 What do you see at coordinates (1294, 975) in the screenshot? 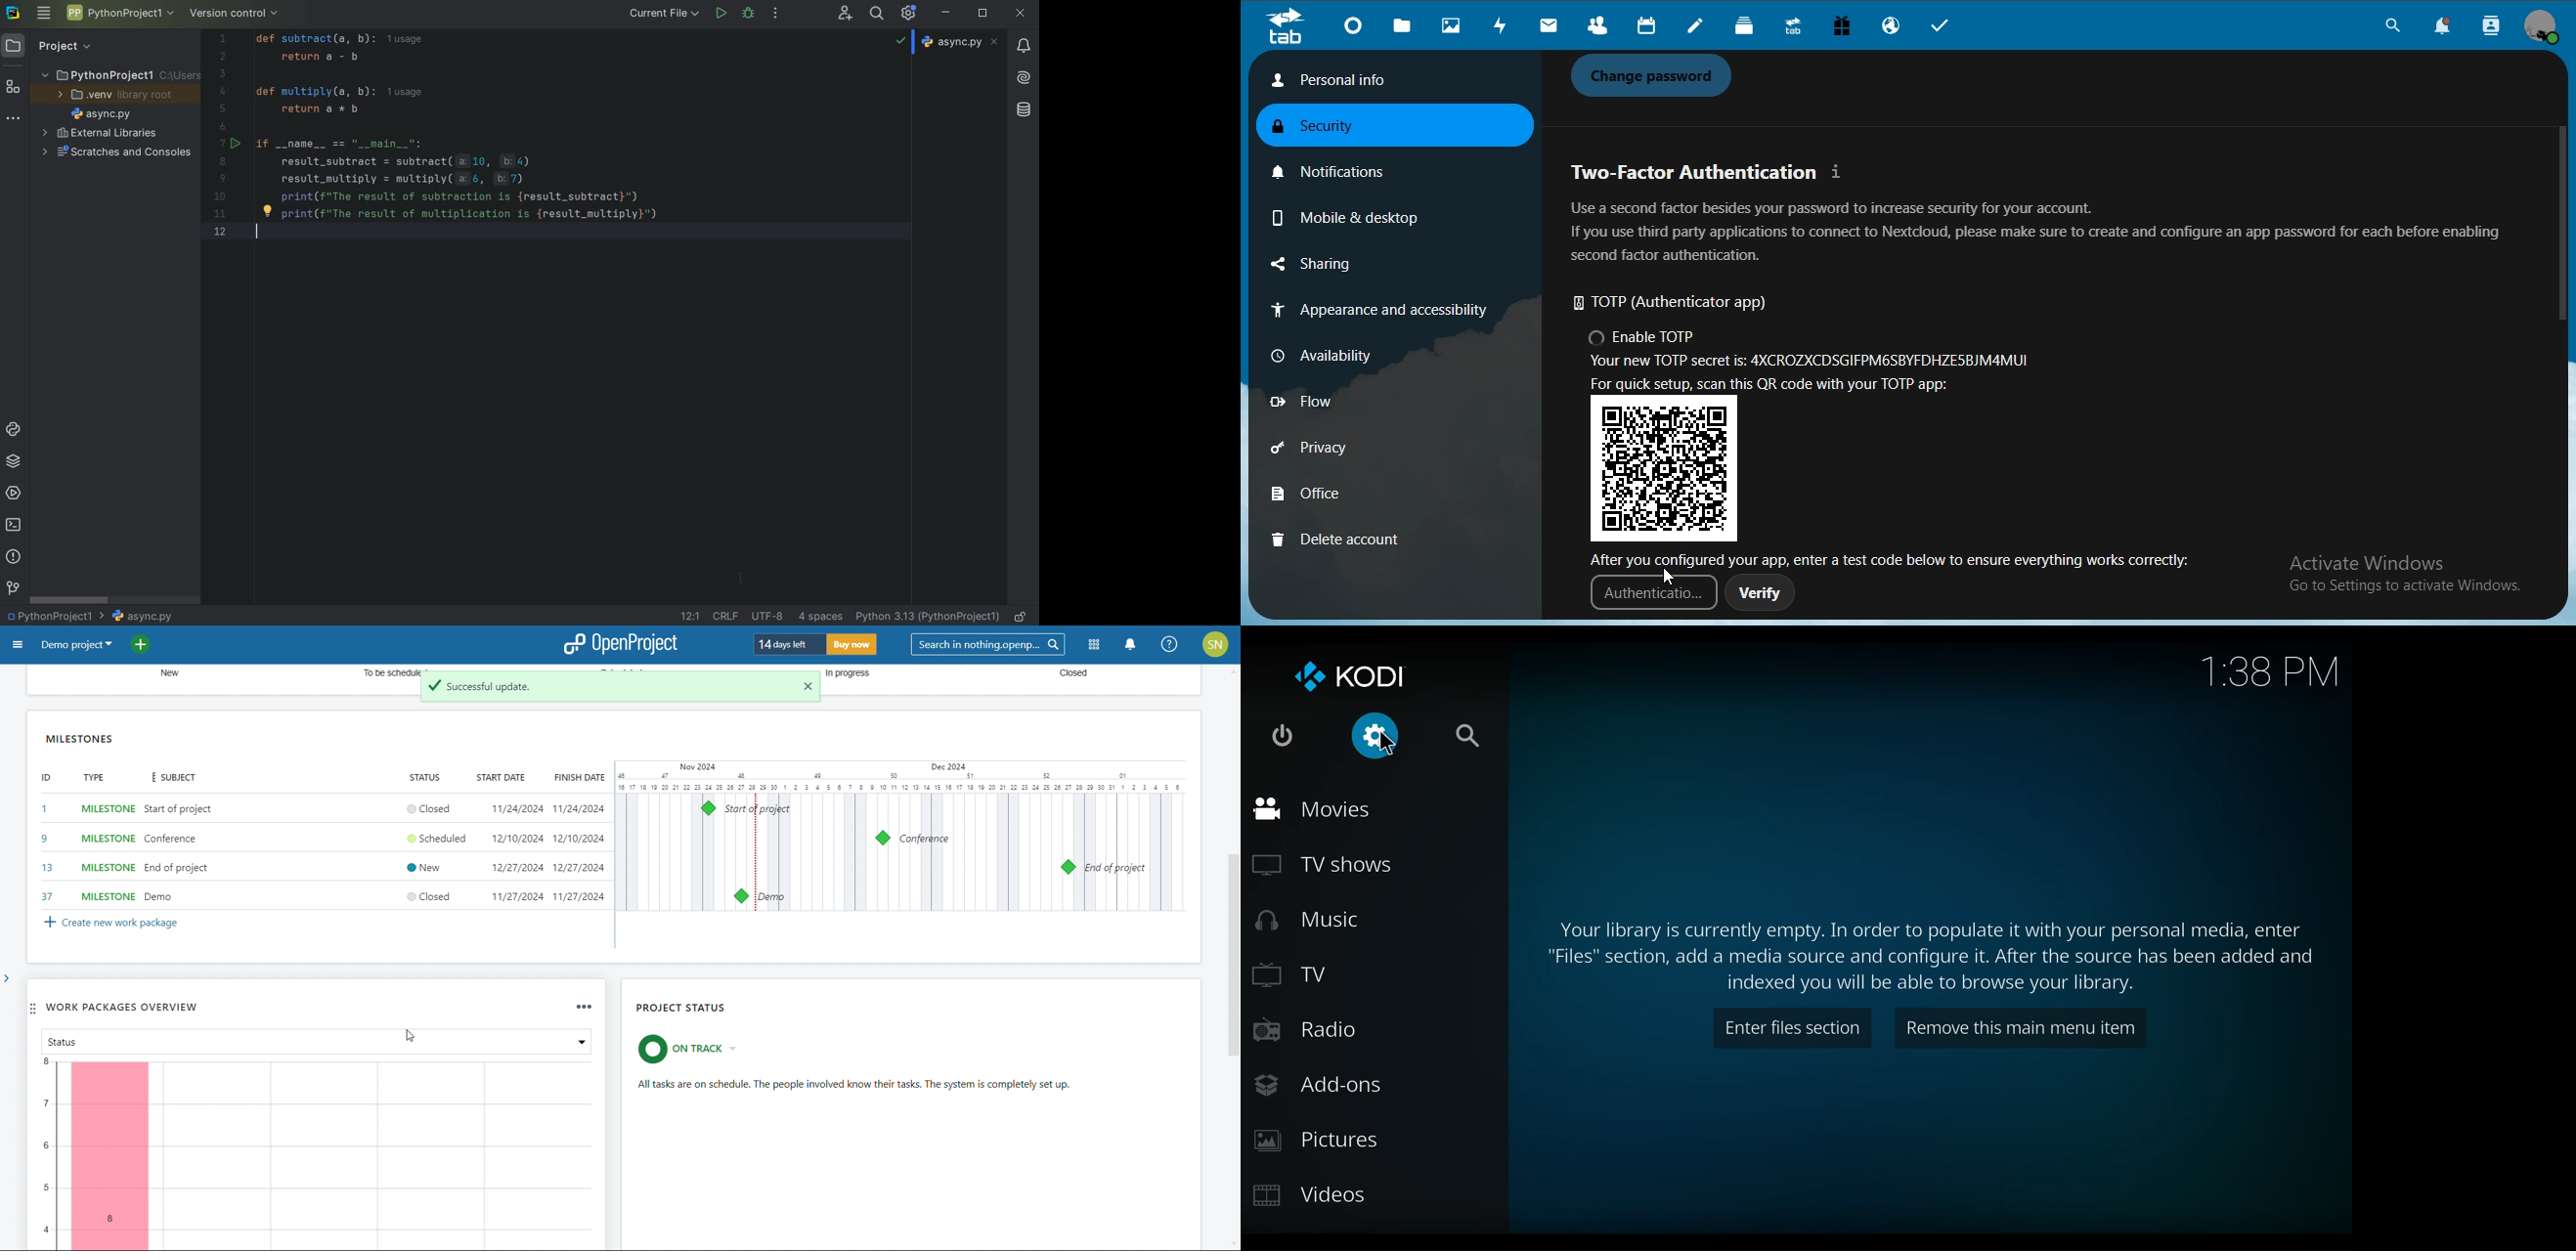
I see `TV` at bounding box center [1294, 975].